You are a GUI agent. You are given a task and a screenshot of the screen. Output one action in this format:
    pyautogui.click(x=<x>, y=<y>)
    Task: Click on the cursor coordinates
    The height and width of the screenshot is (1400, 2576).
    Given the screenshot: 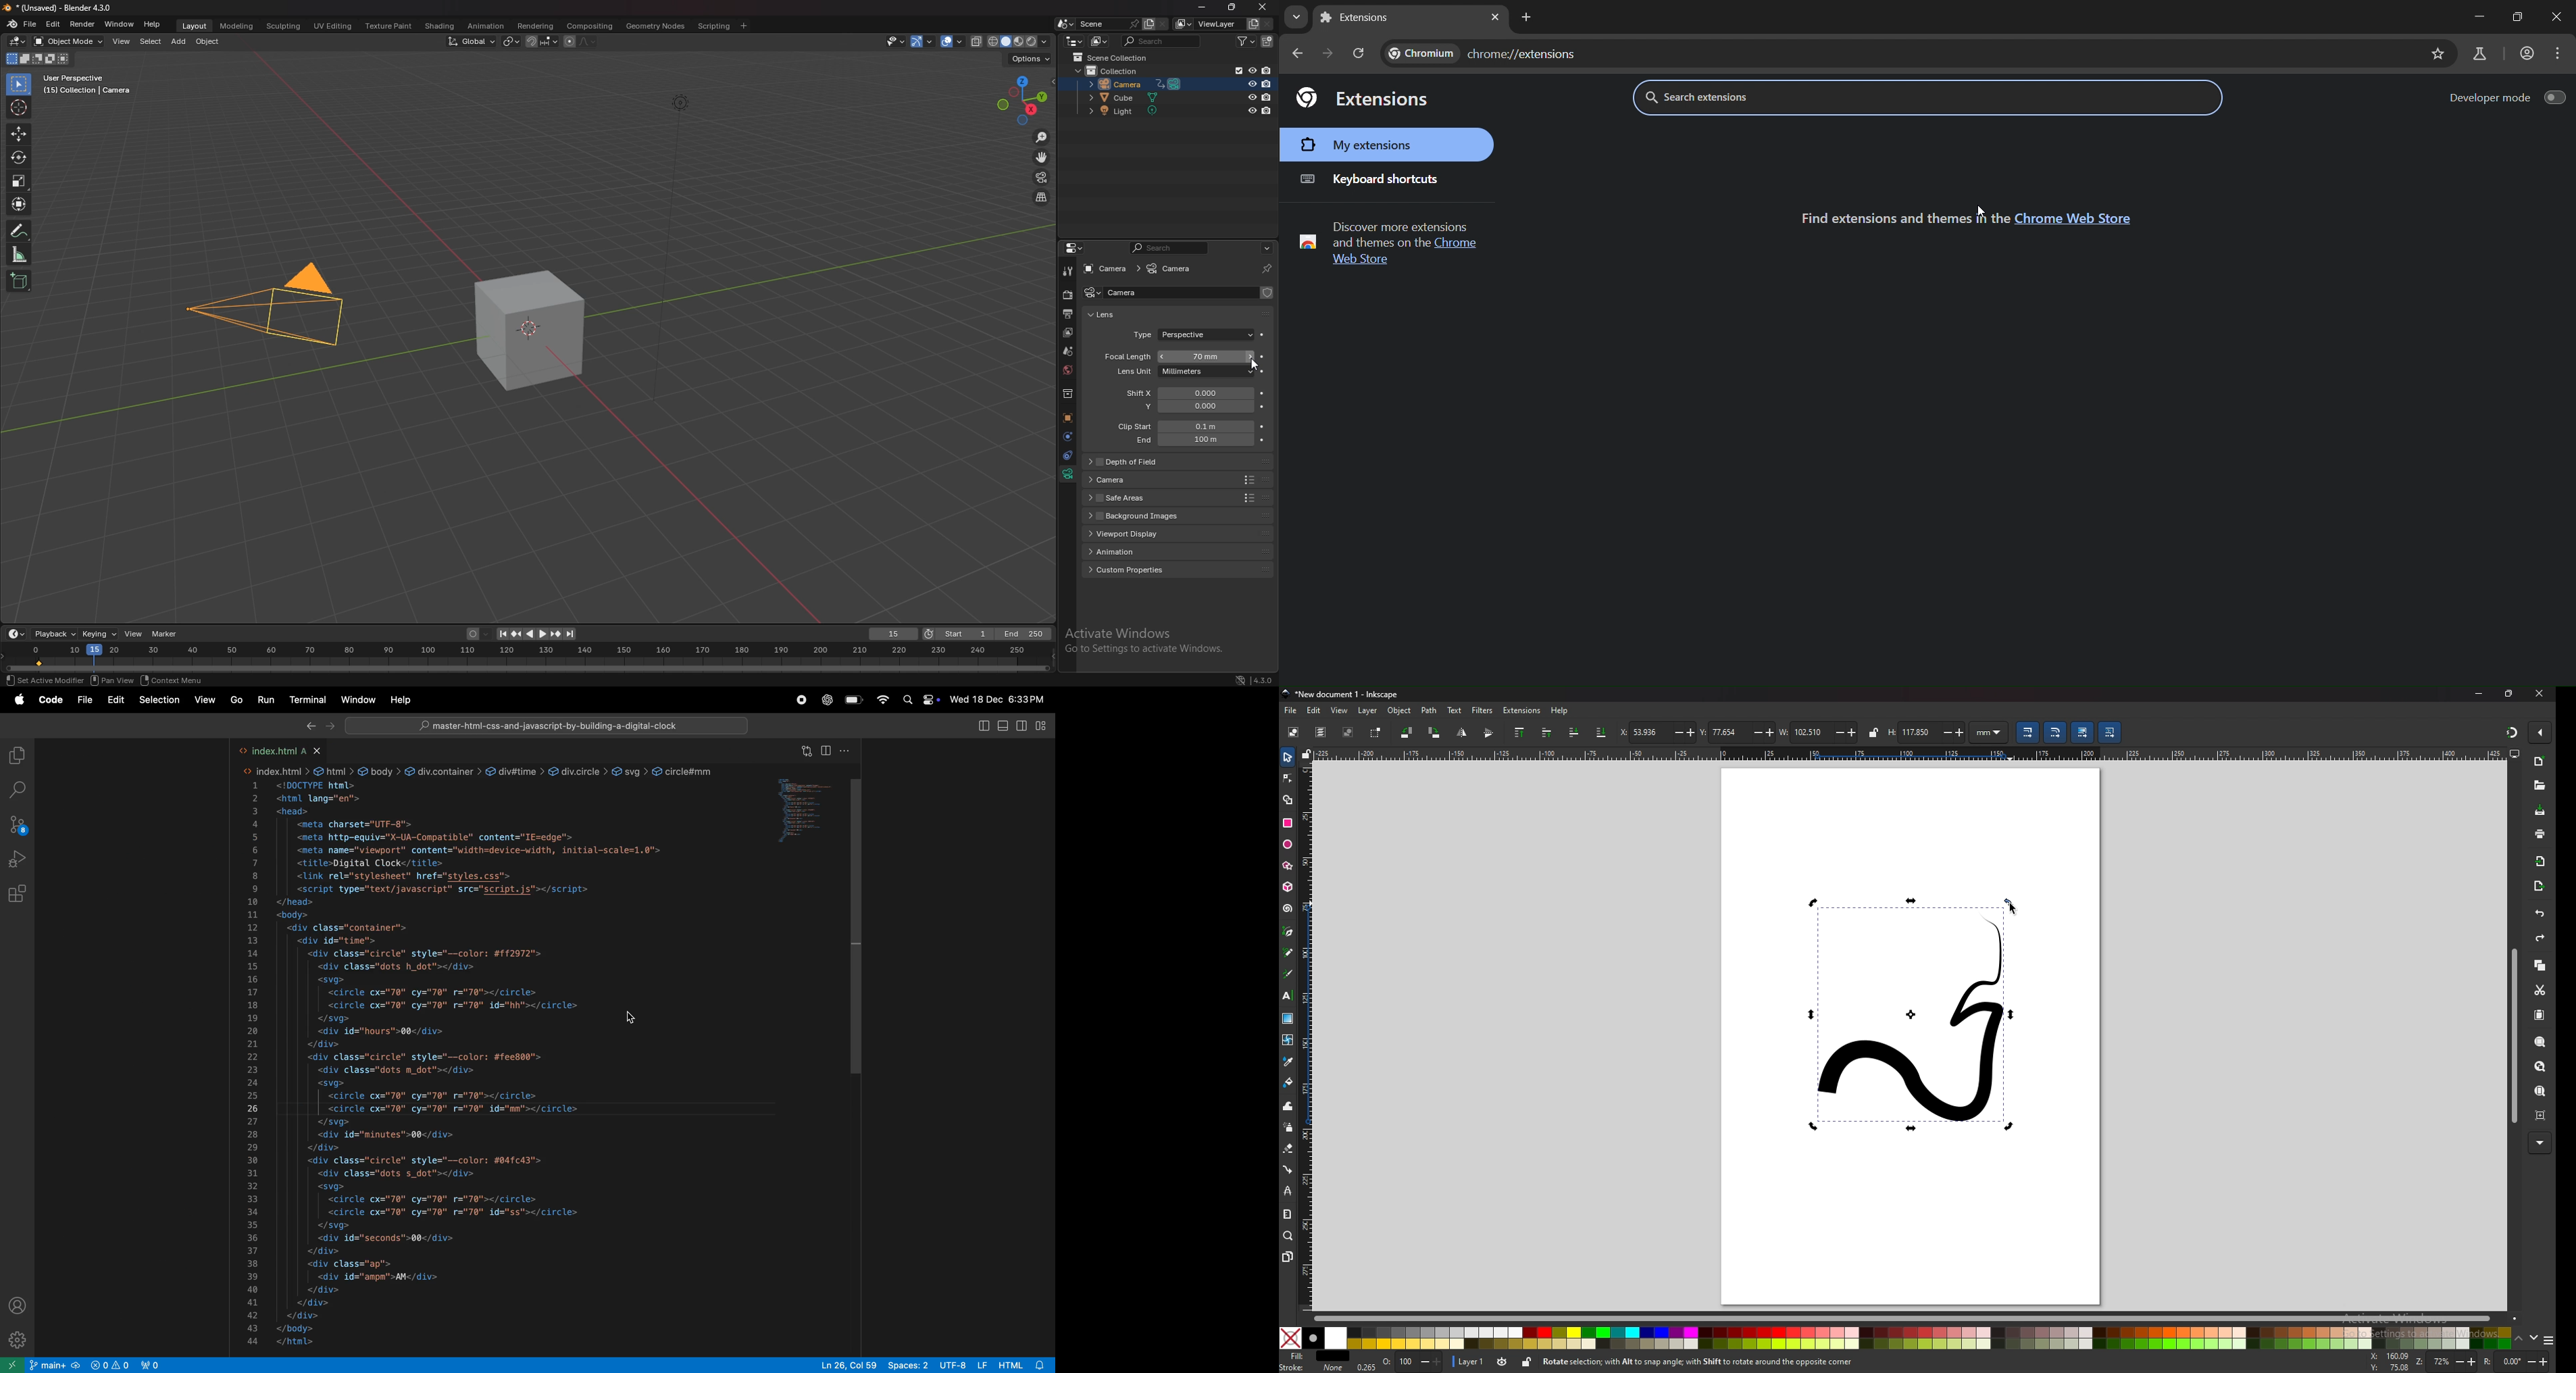 What is the action you would take?
    pyautogui.click(x=2390, y=1363)
    